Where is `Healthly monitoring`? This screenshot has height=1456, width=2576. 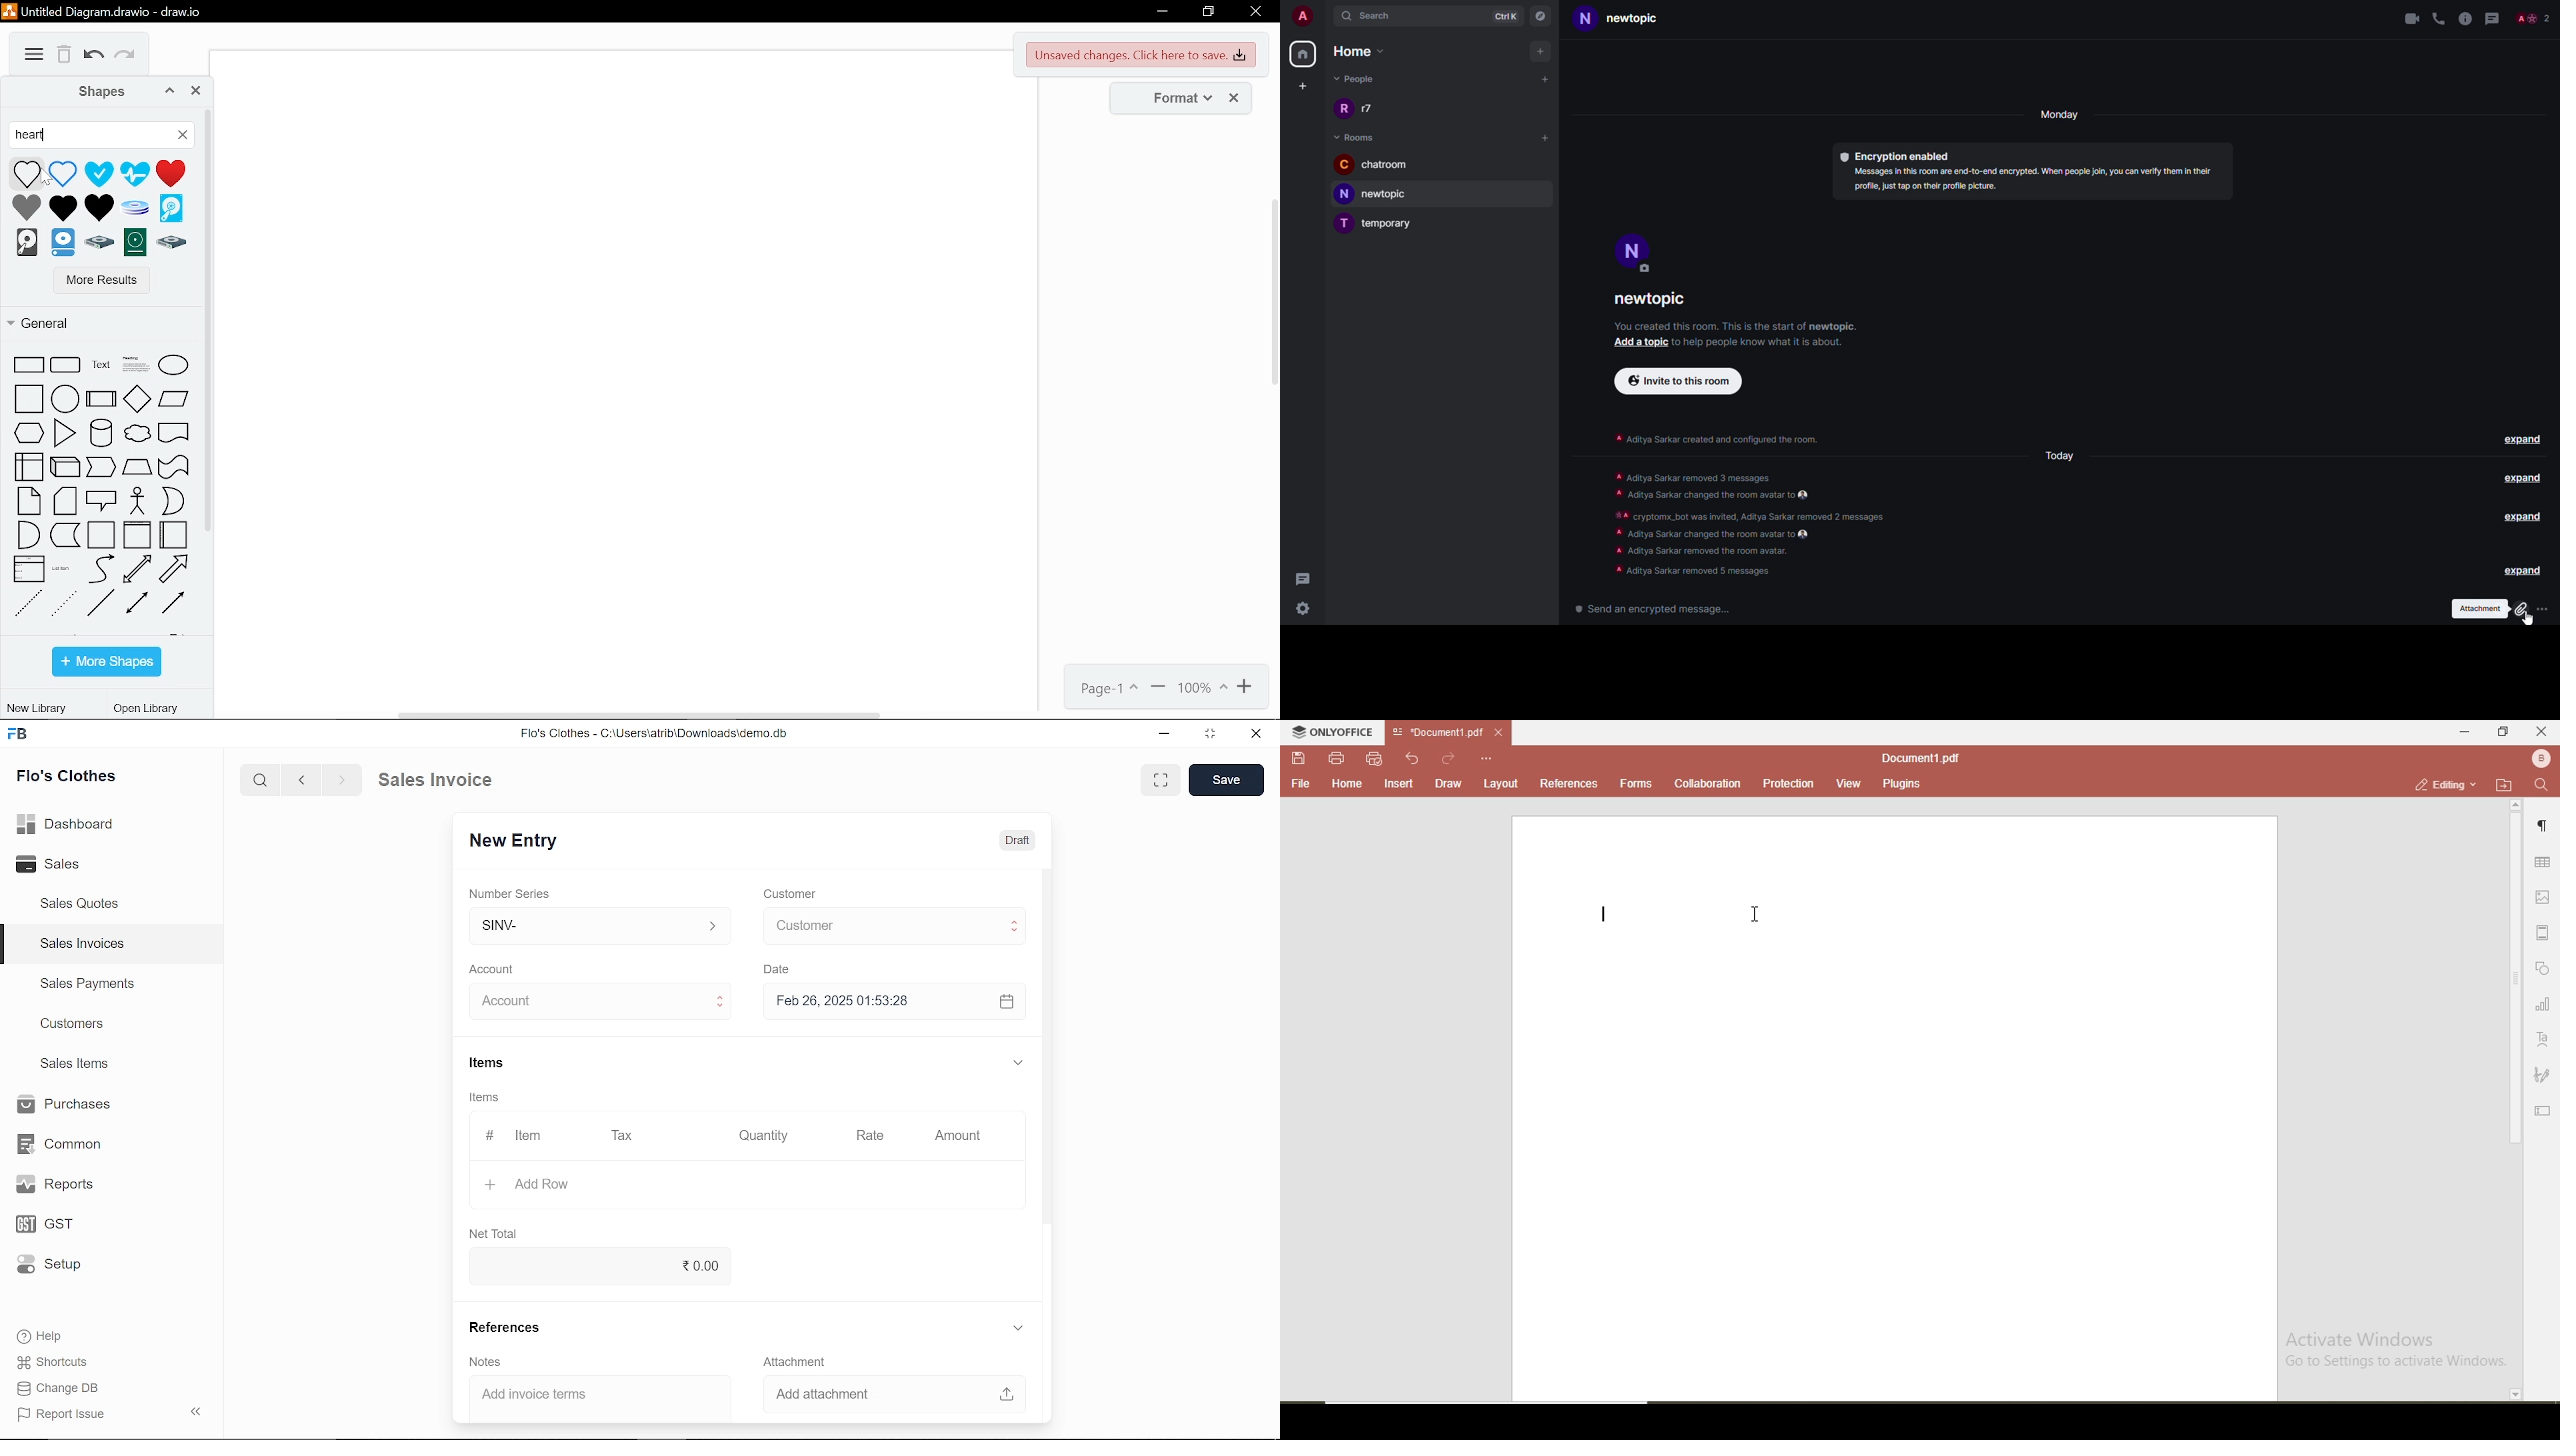
Healthly monitoring is located at coordinates (137, 173).